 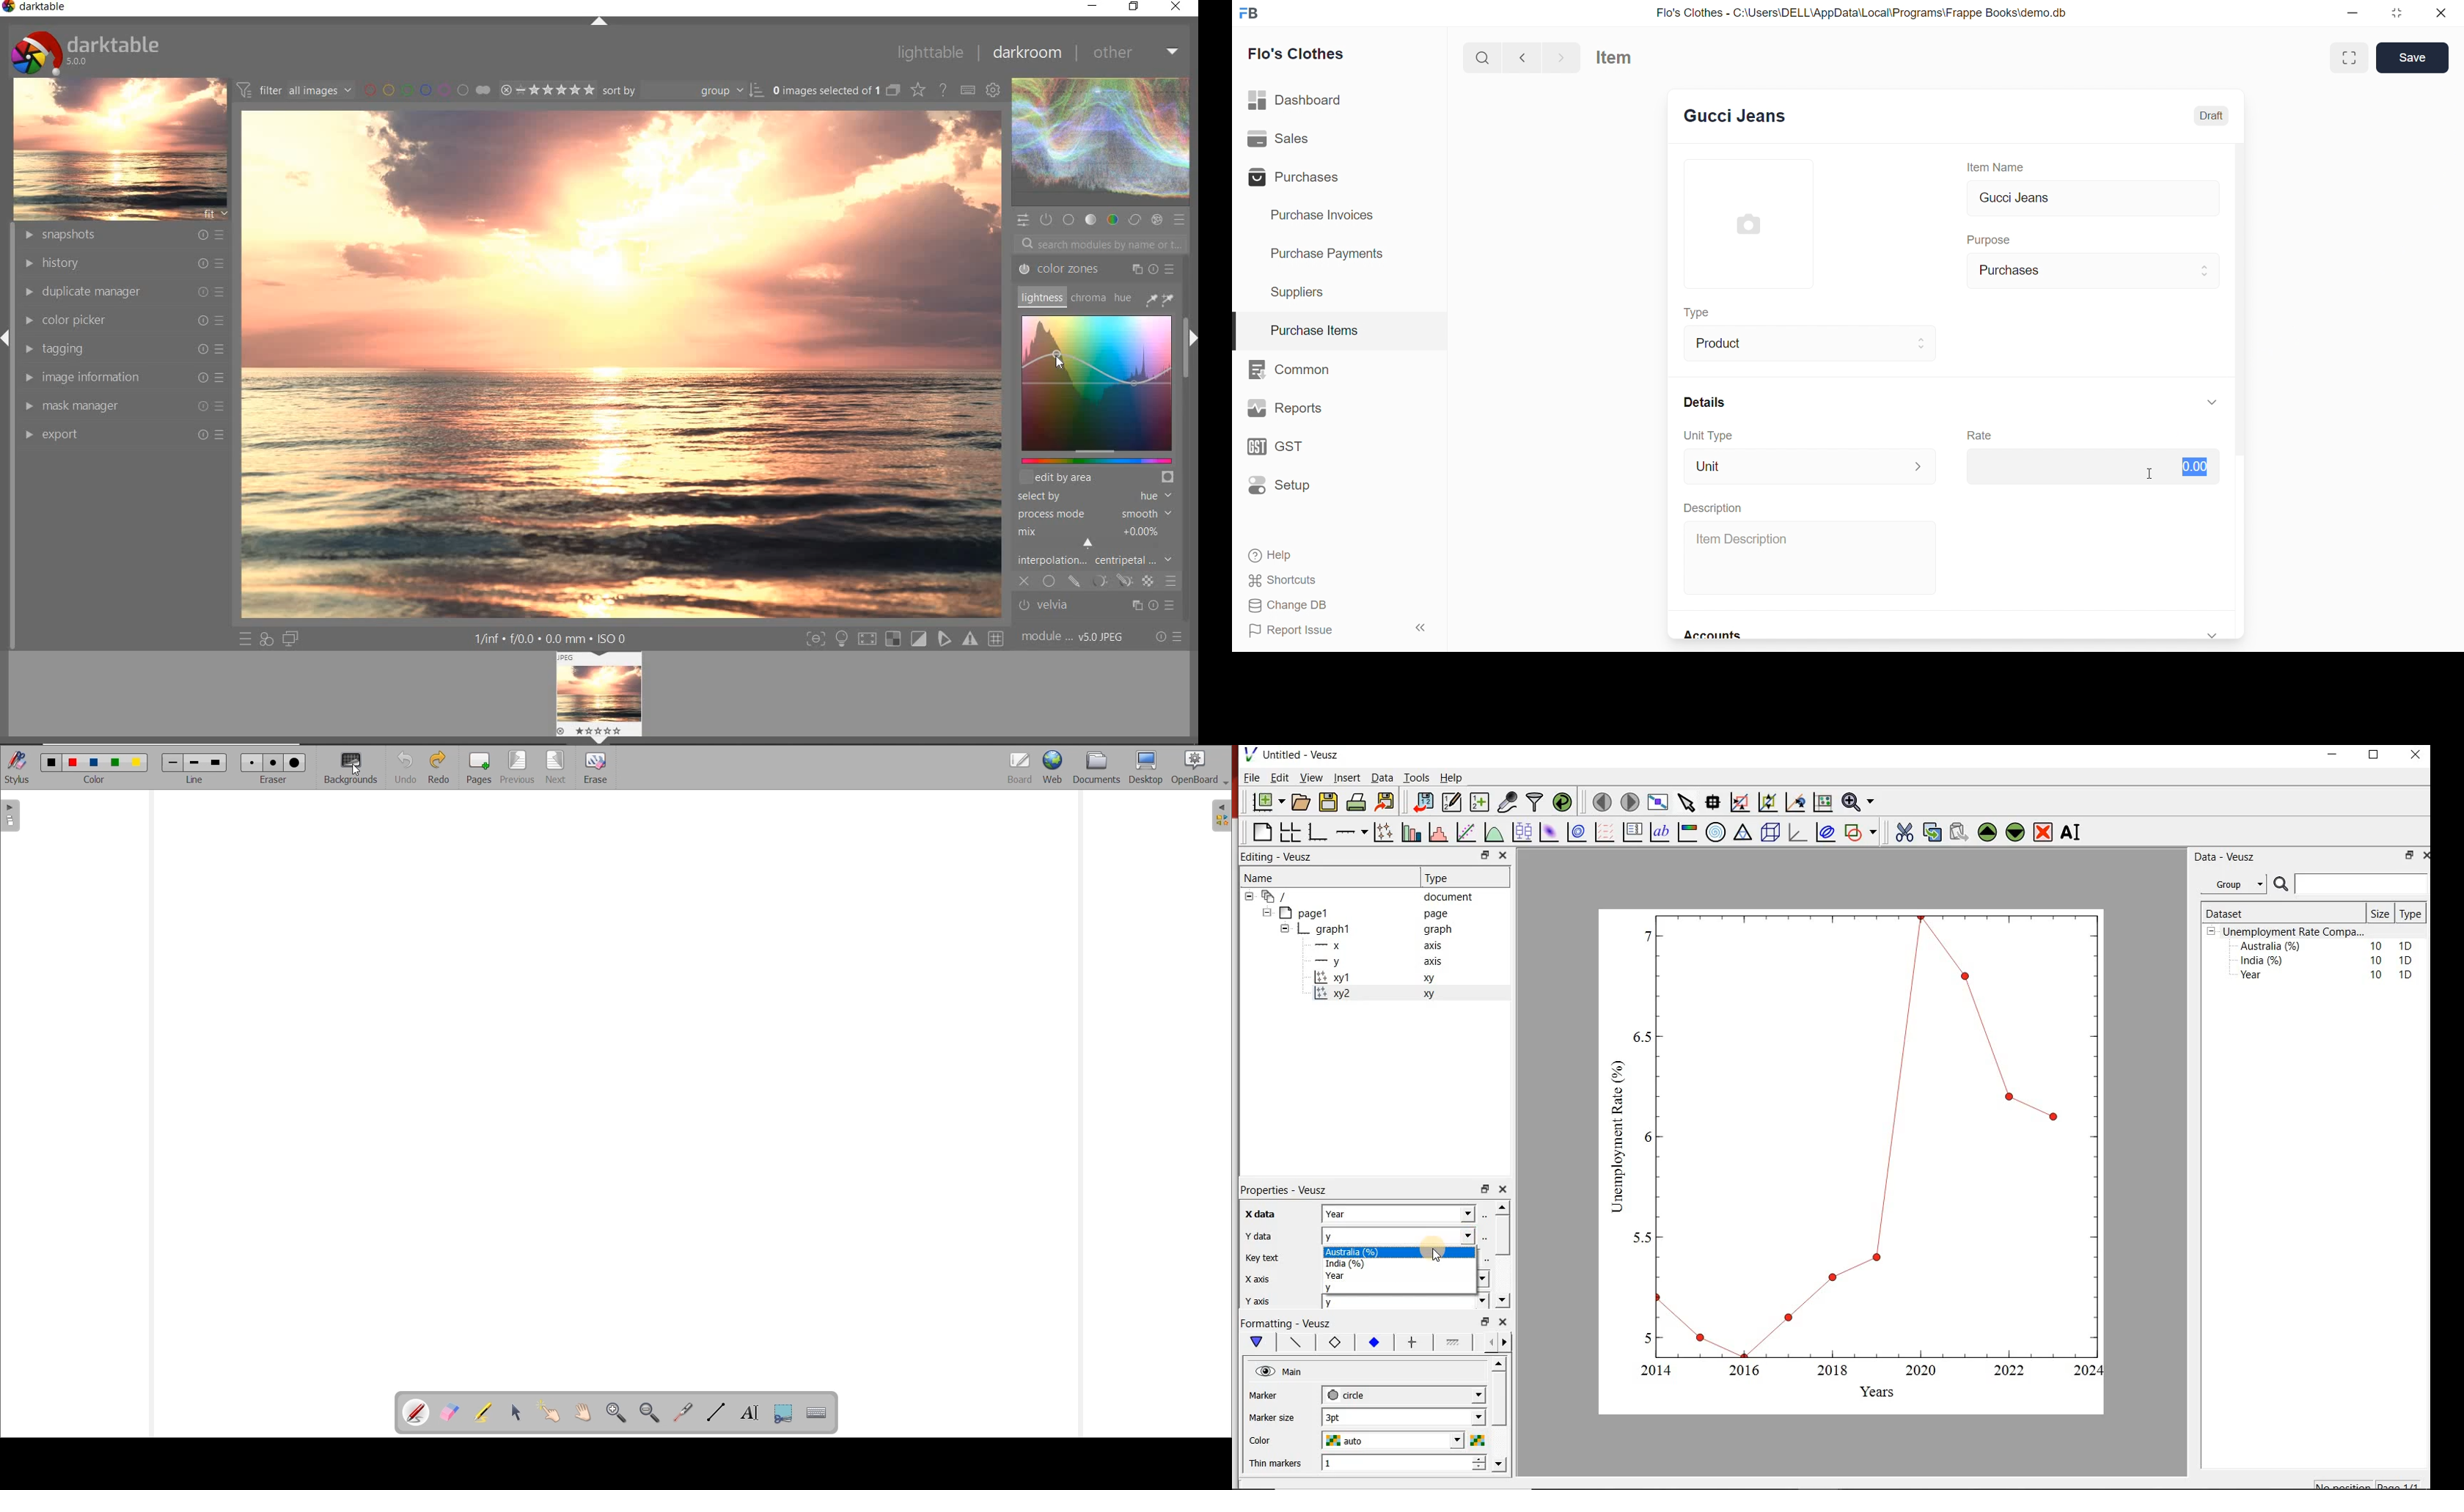 I want to click on move right, so click(x=1504, y=1342).